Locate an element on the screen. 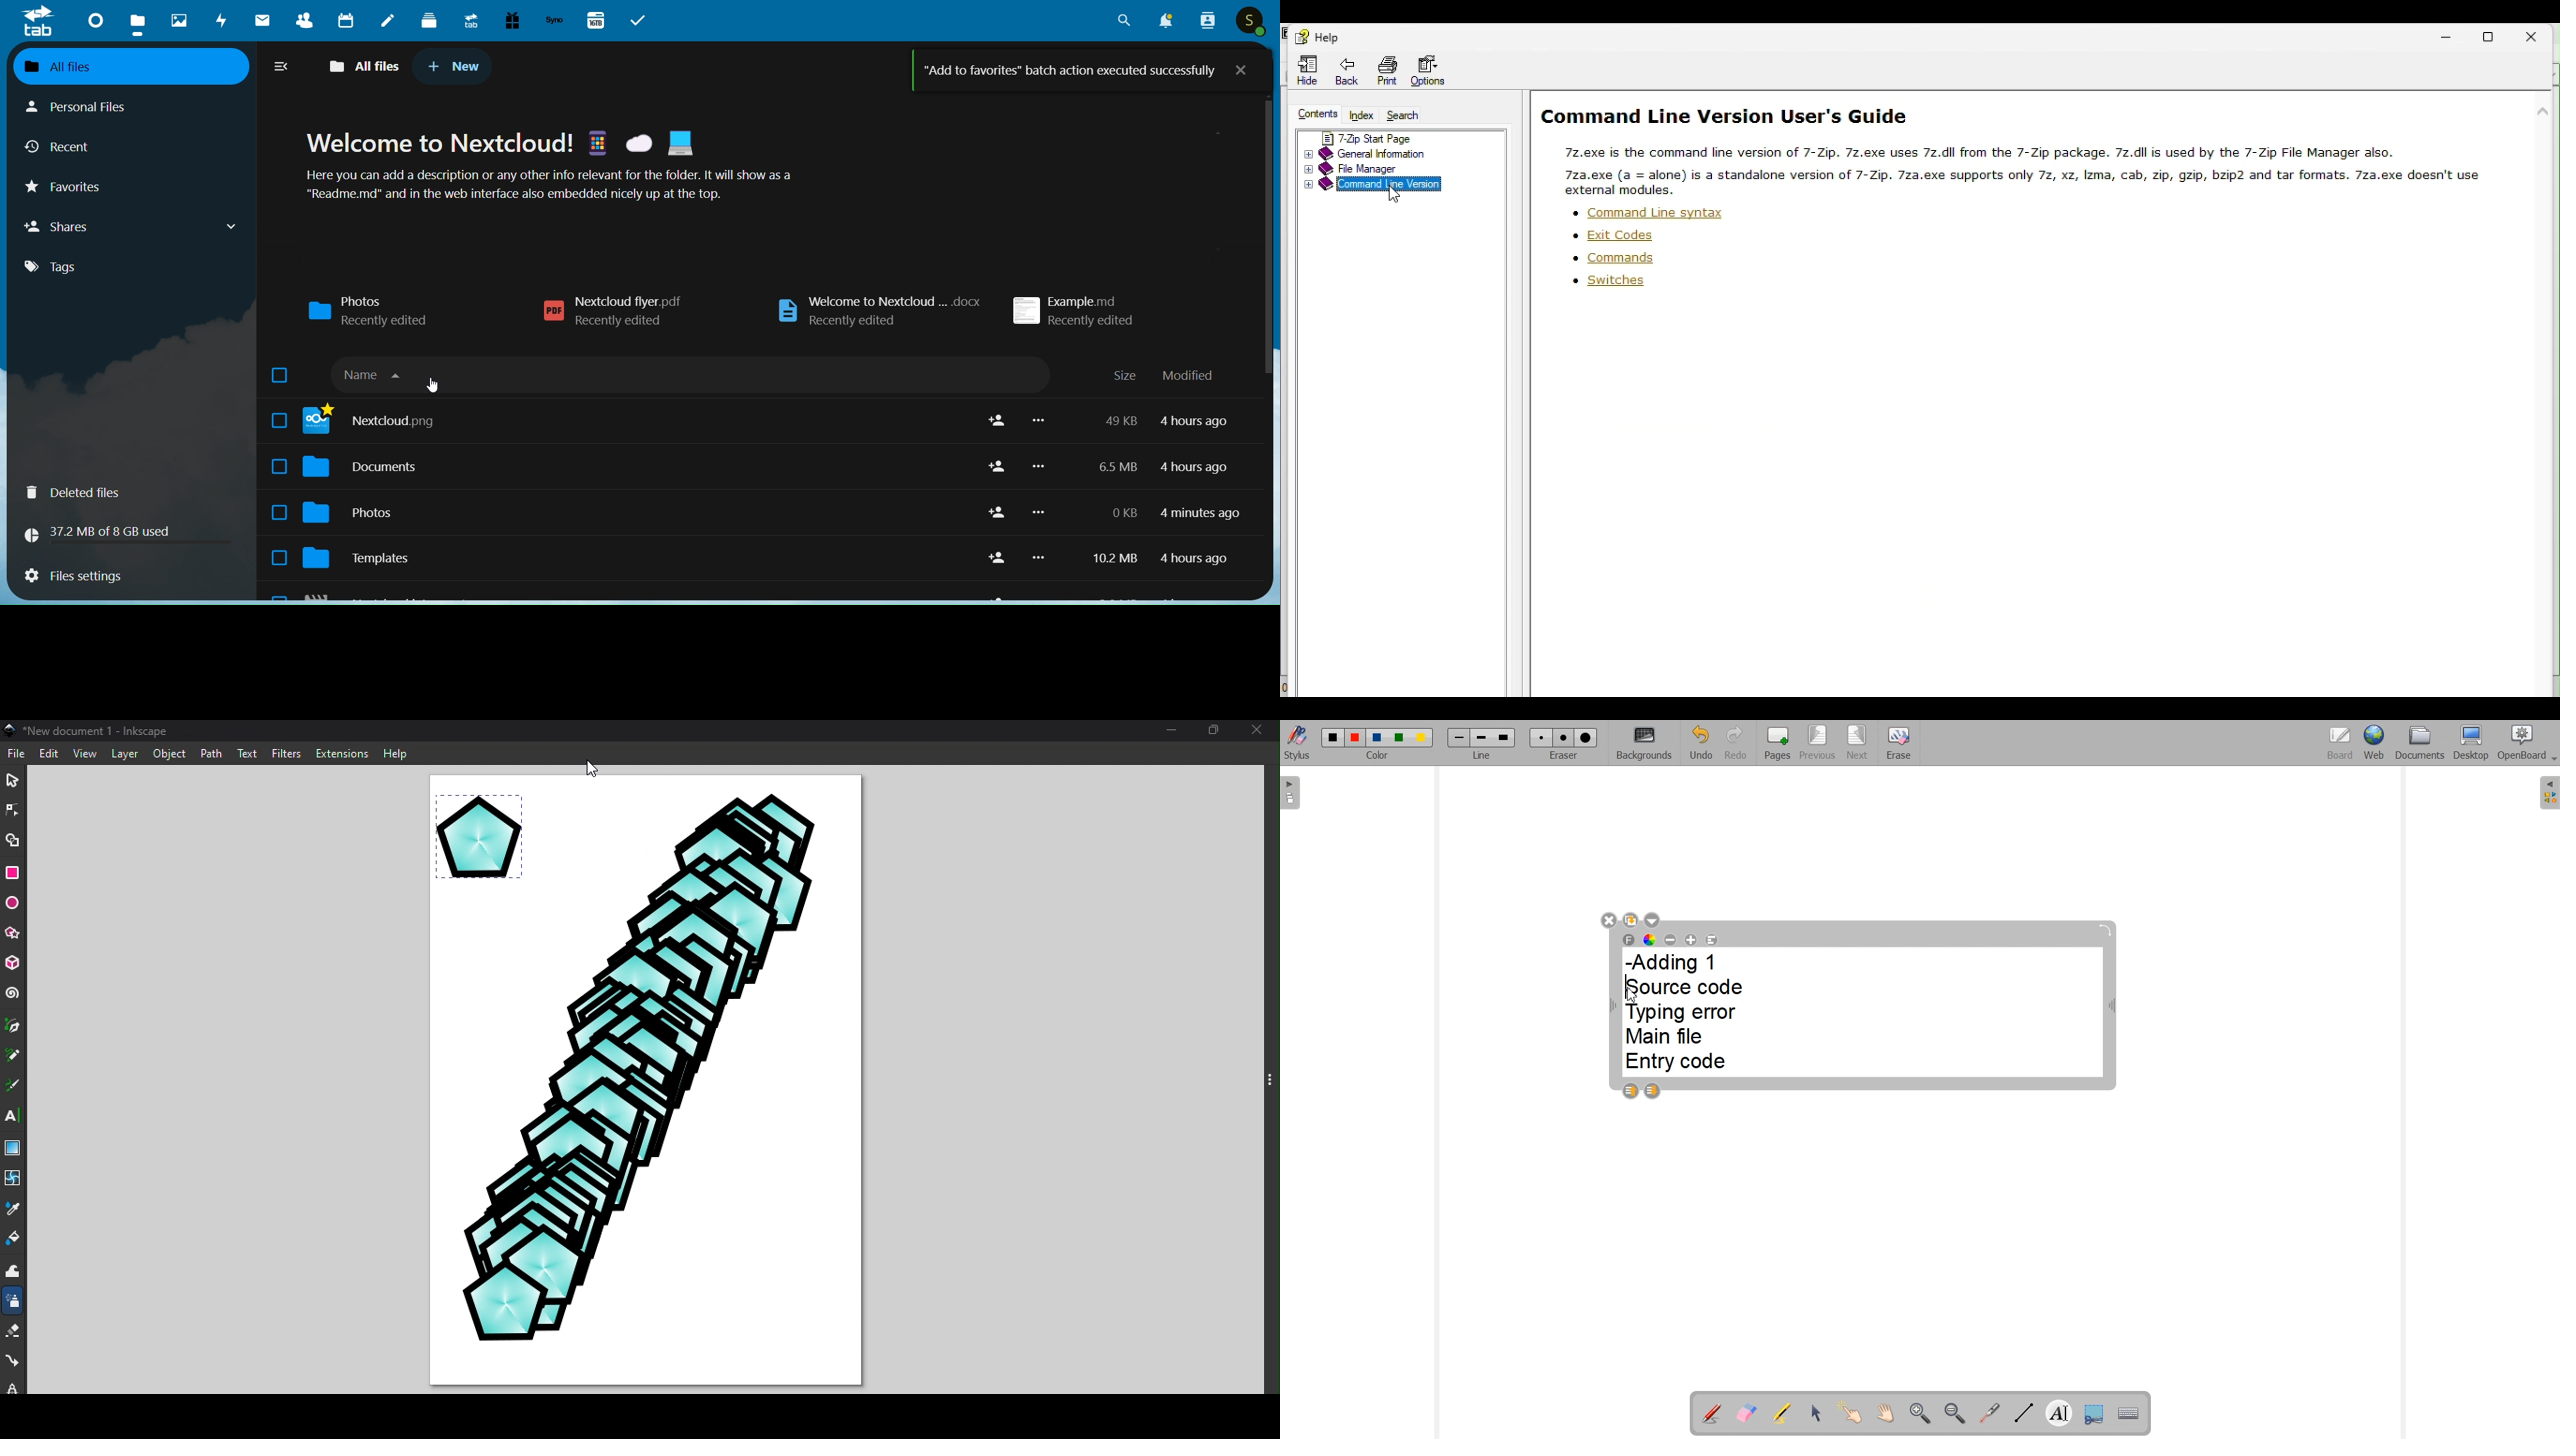 The image size is (2576, 1456). synology is located at coordinates (555, 22).